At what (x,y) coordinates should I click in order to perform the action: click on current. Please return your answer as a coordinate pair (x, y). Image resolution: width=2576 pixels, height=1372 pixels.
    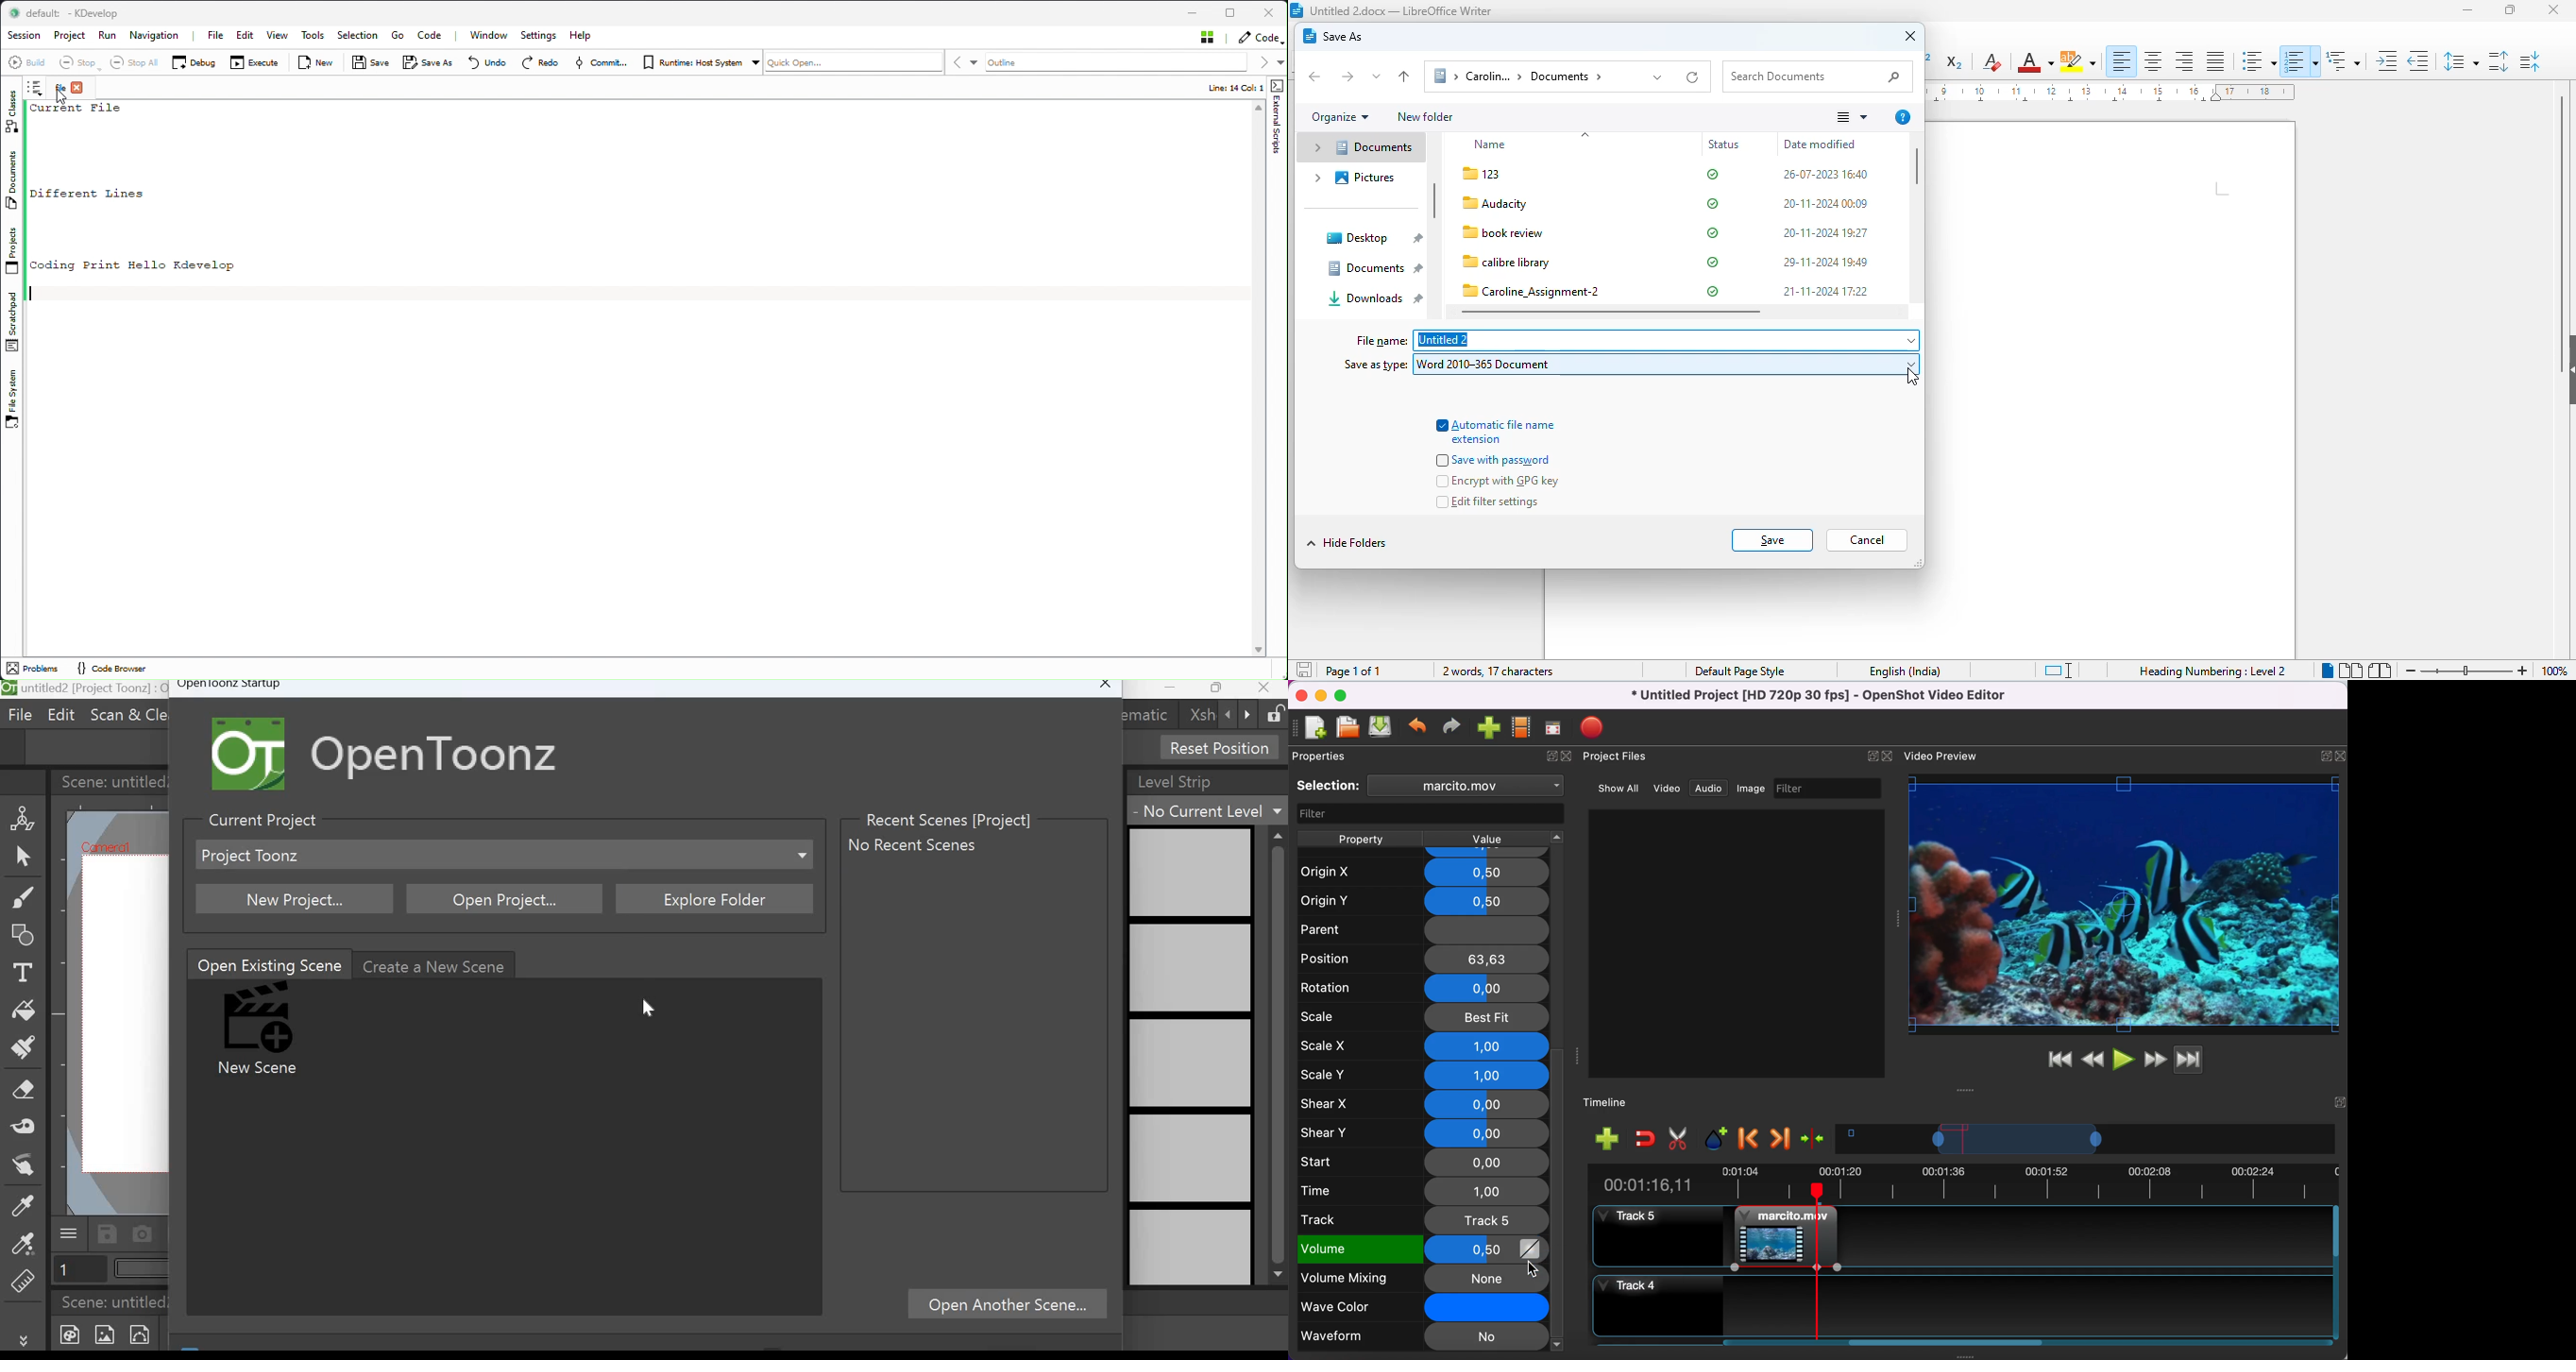
    Looking at the image, I should click on (1913, 377).